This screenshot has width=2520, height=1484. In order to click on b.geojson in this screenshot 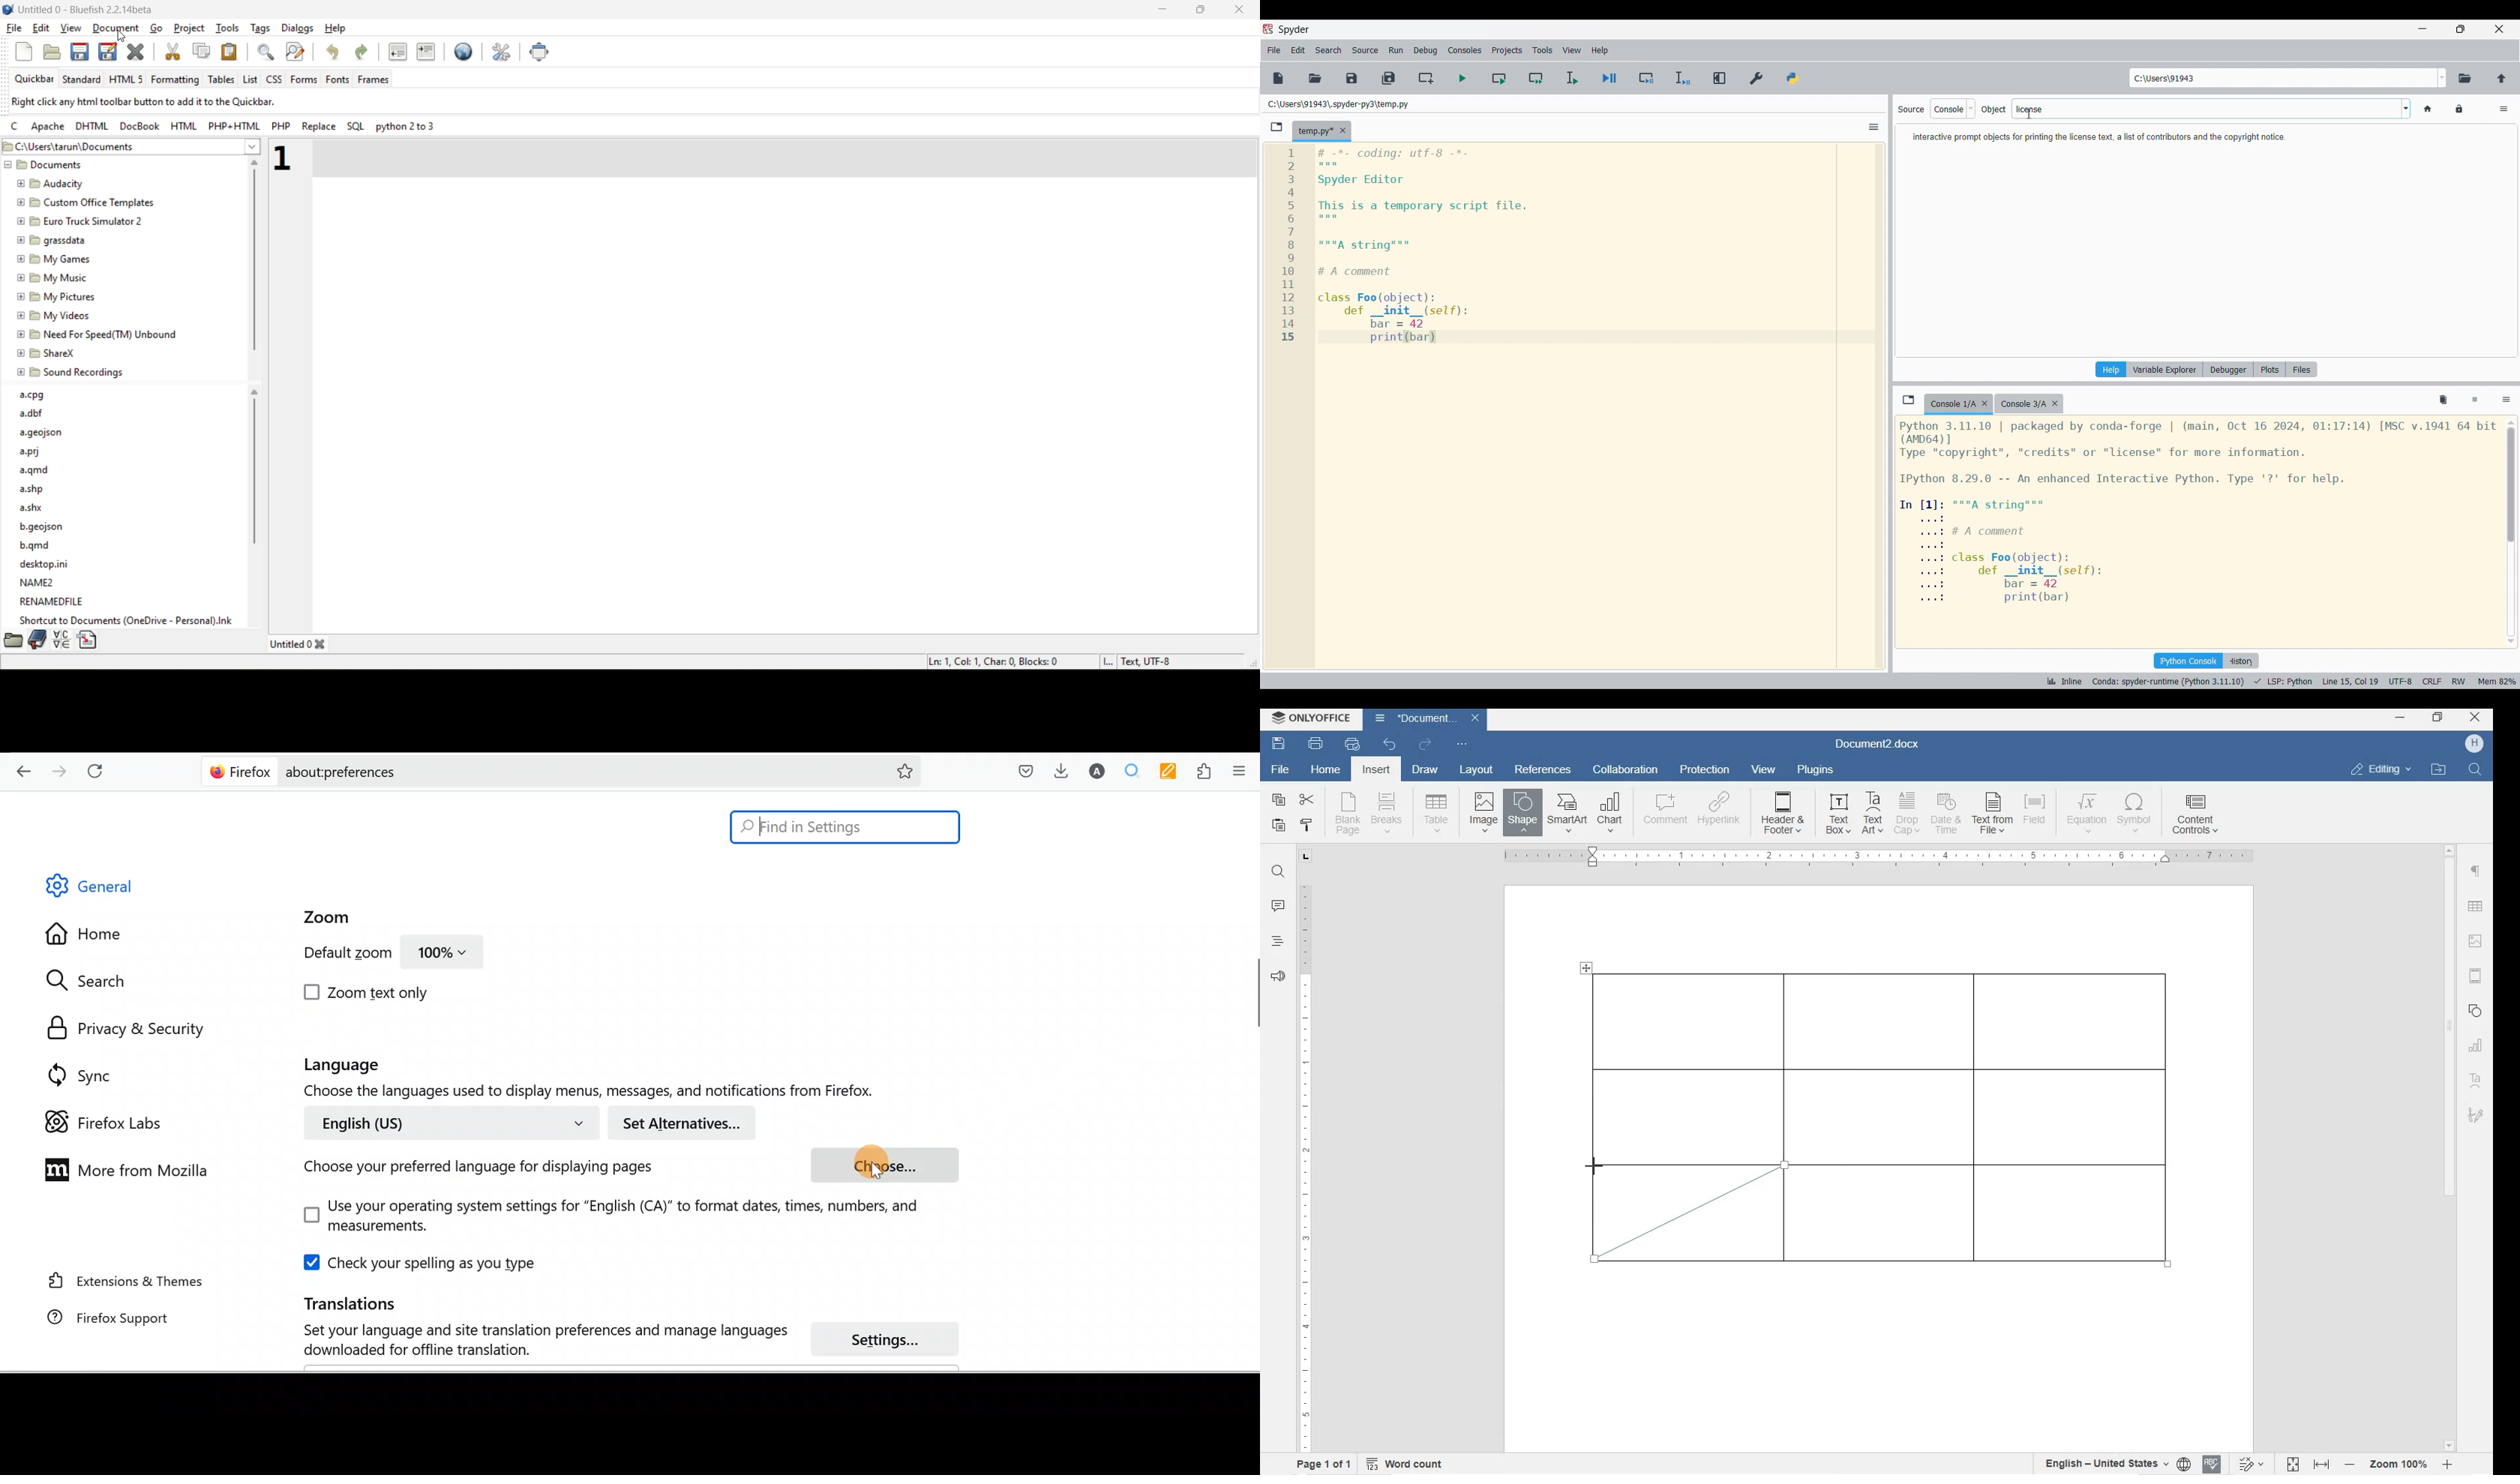, I will do `click(43, 528)`.